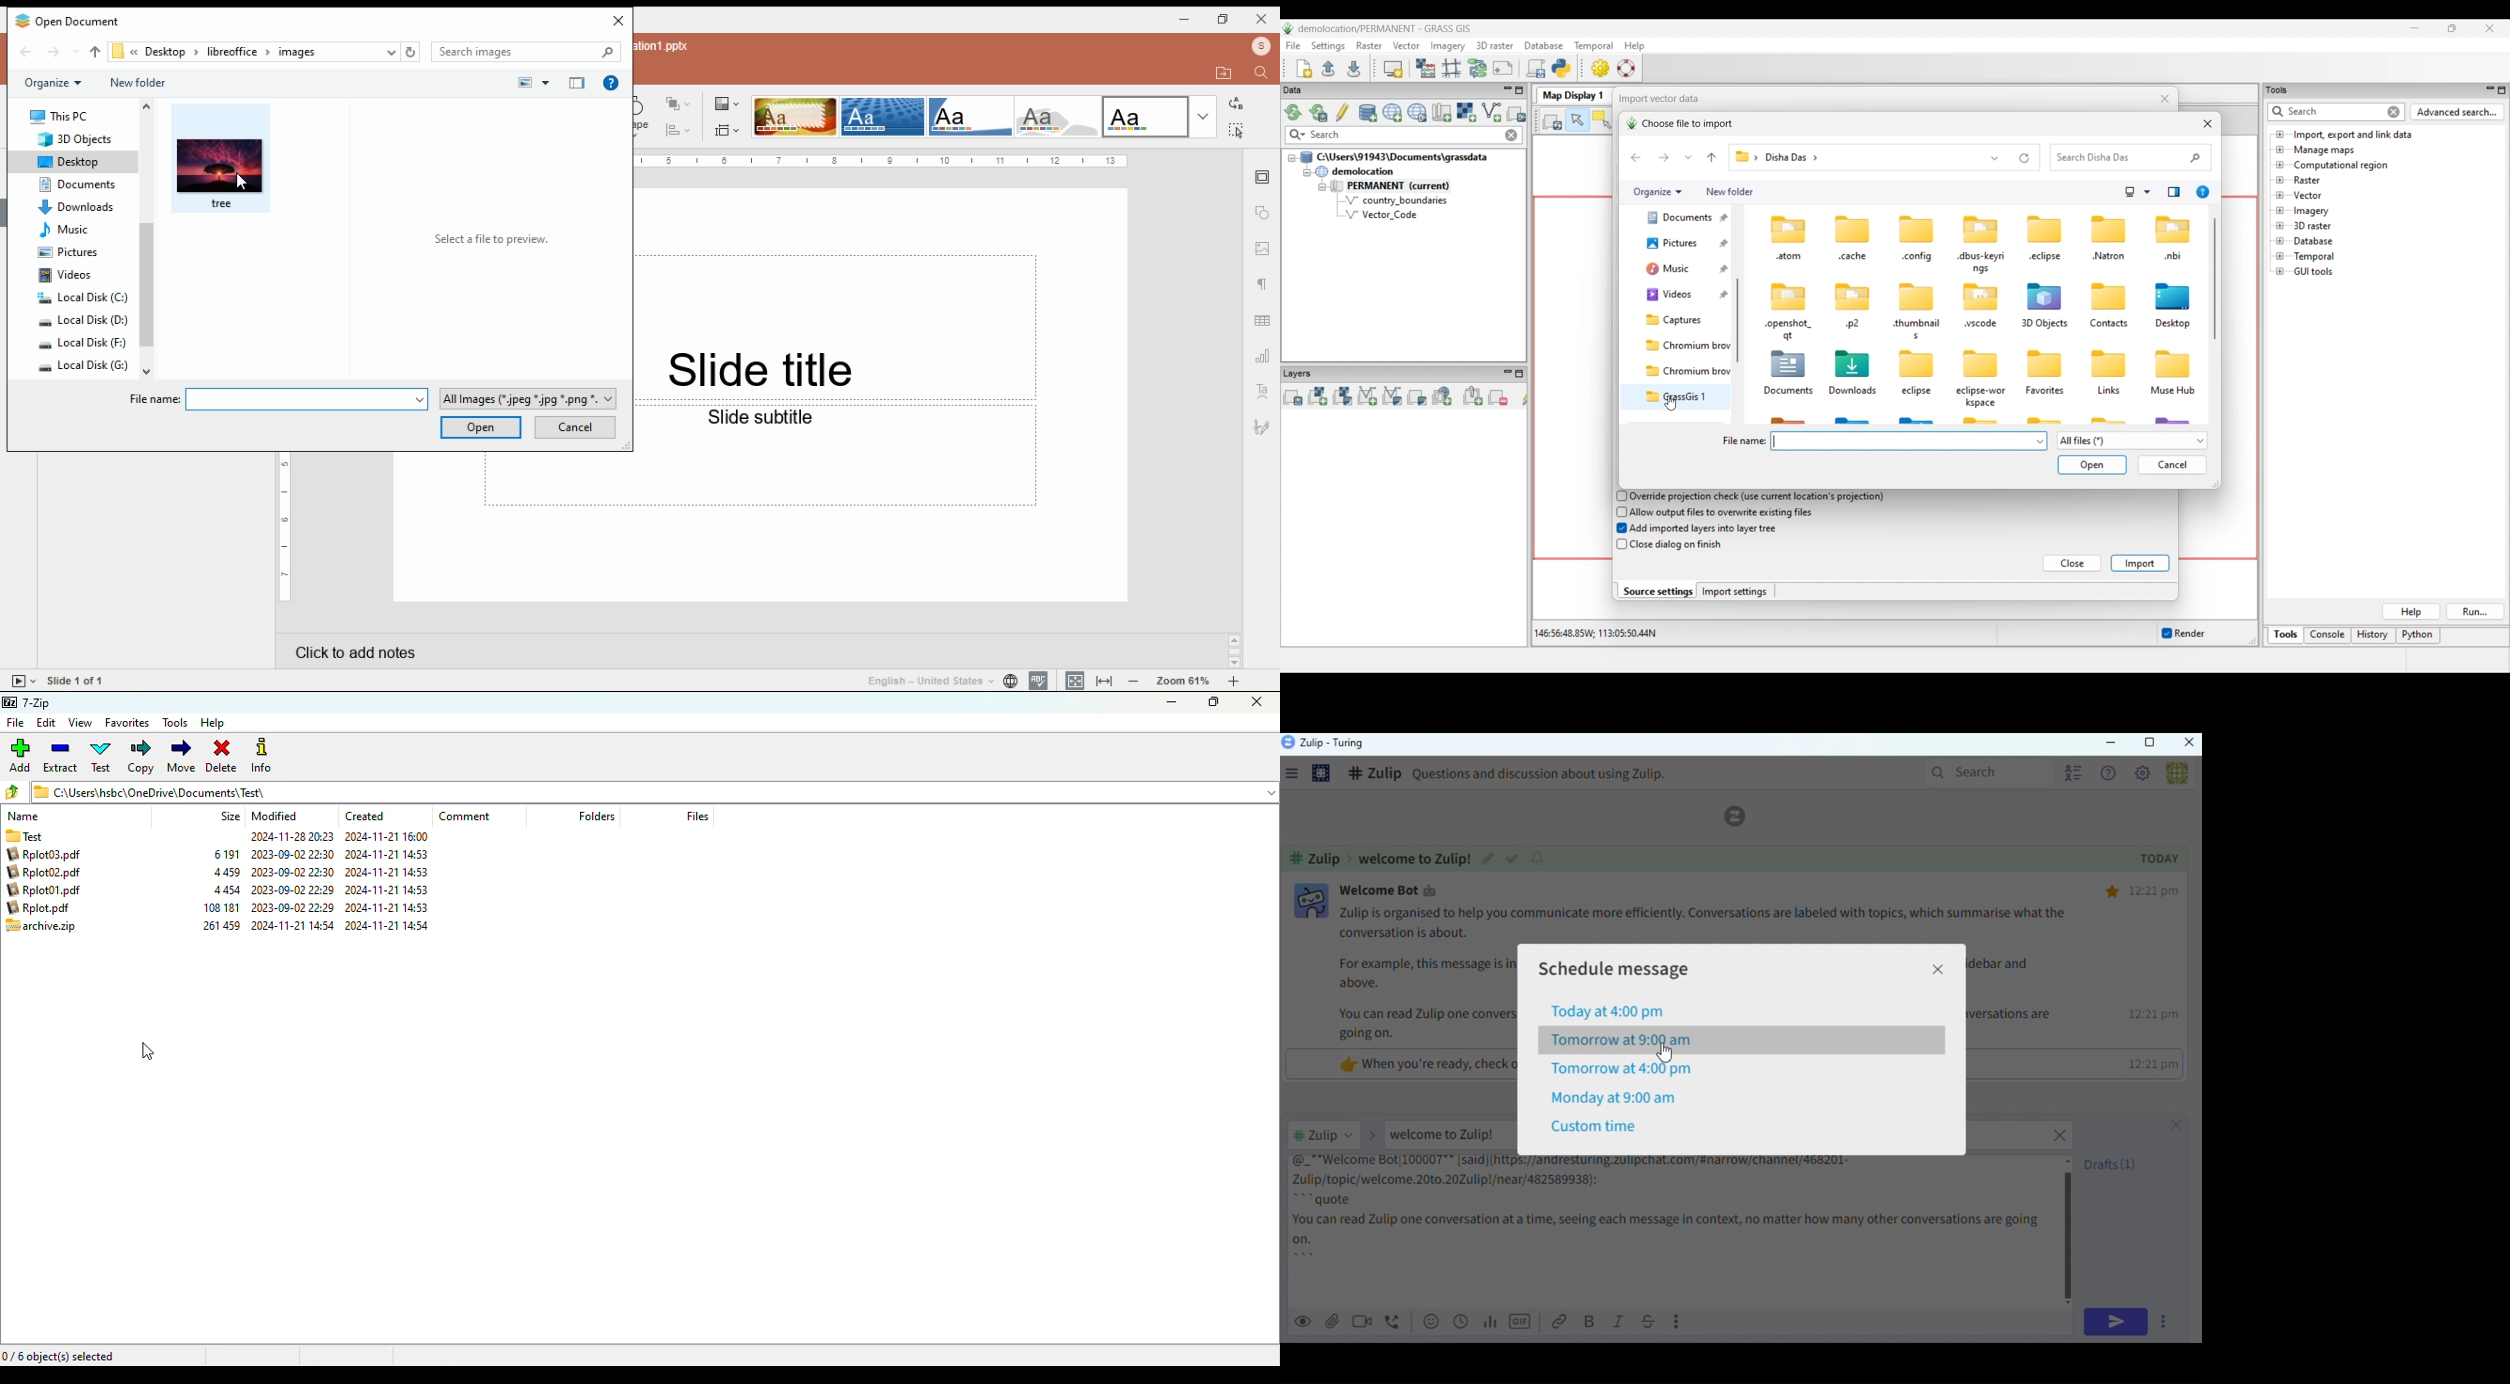 This screenshot has width=2520, height=1400. What do you see at coordinates (293, 890) in the screenshot?
I see `2023-09-02 22:30` at bounding box center [293, 890].